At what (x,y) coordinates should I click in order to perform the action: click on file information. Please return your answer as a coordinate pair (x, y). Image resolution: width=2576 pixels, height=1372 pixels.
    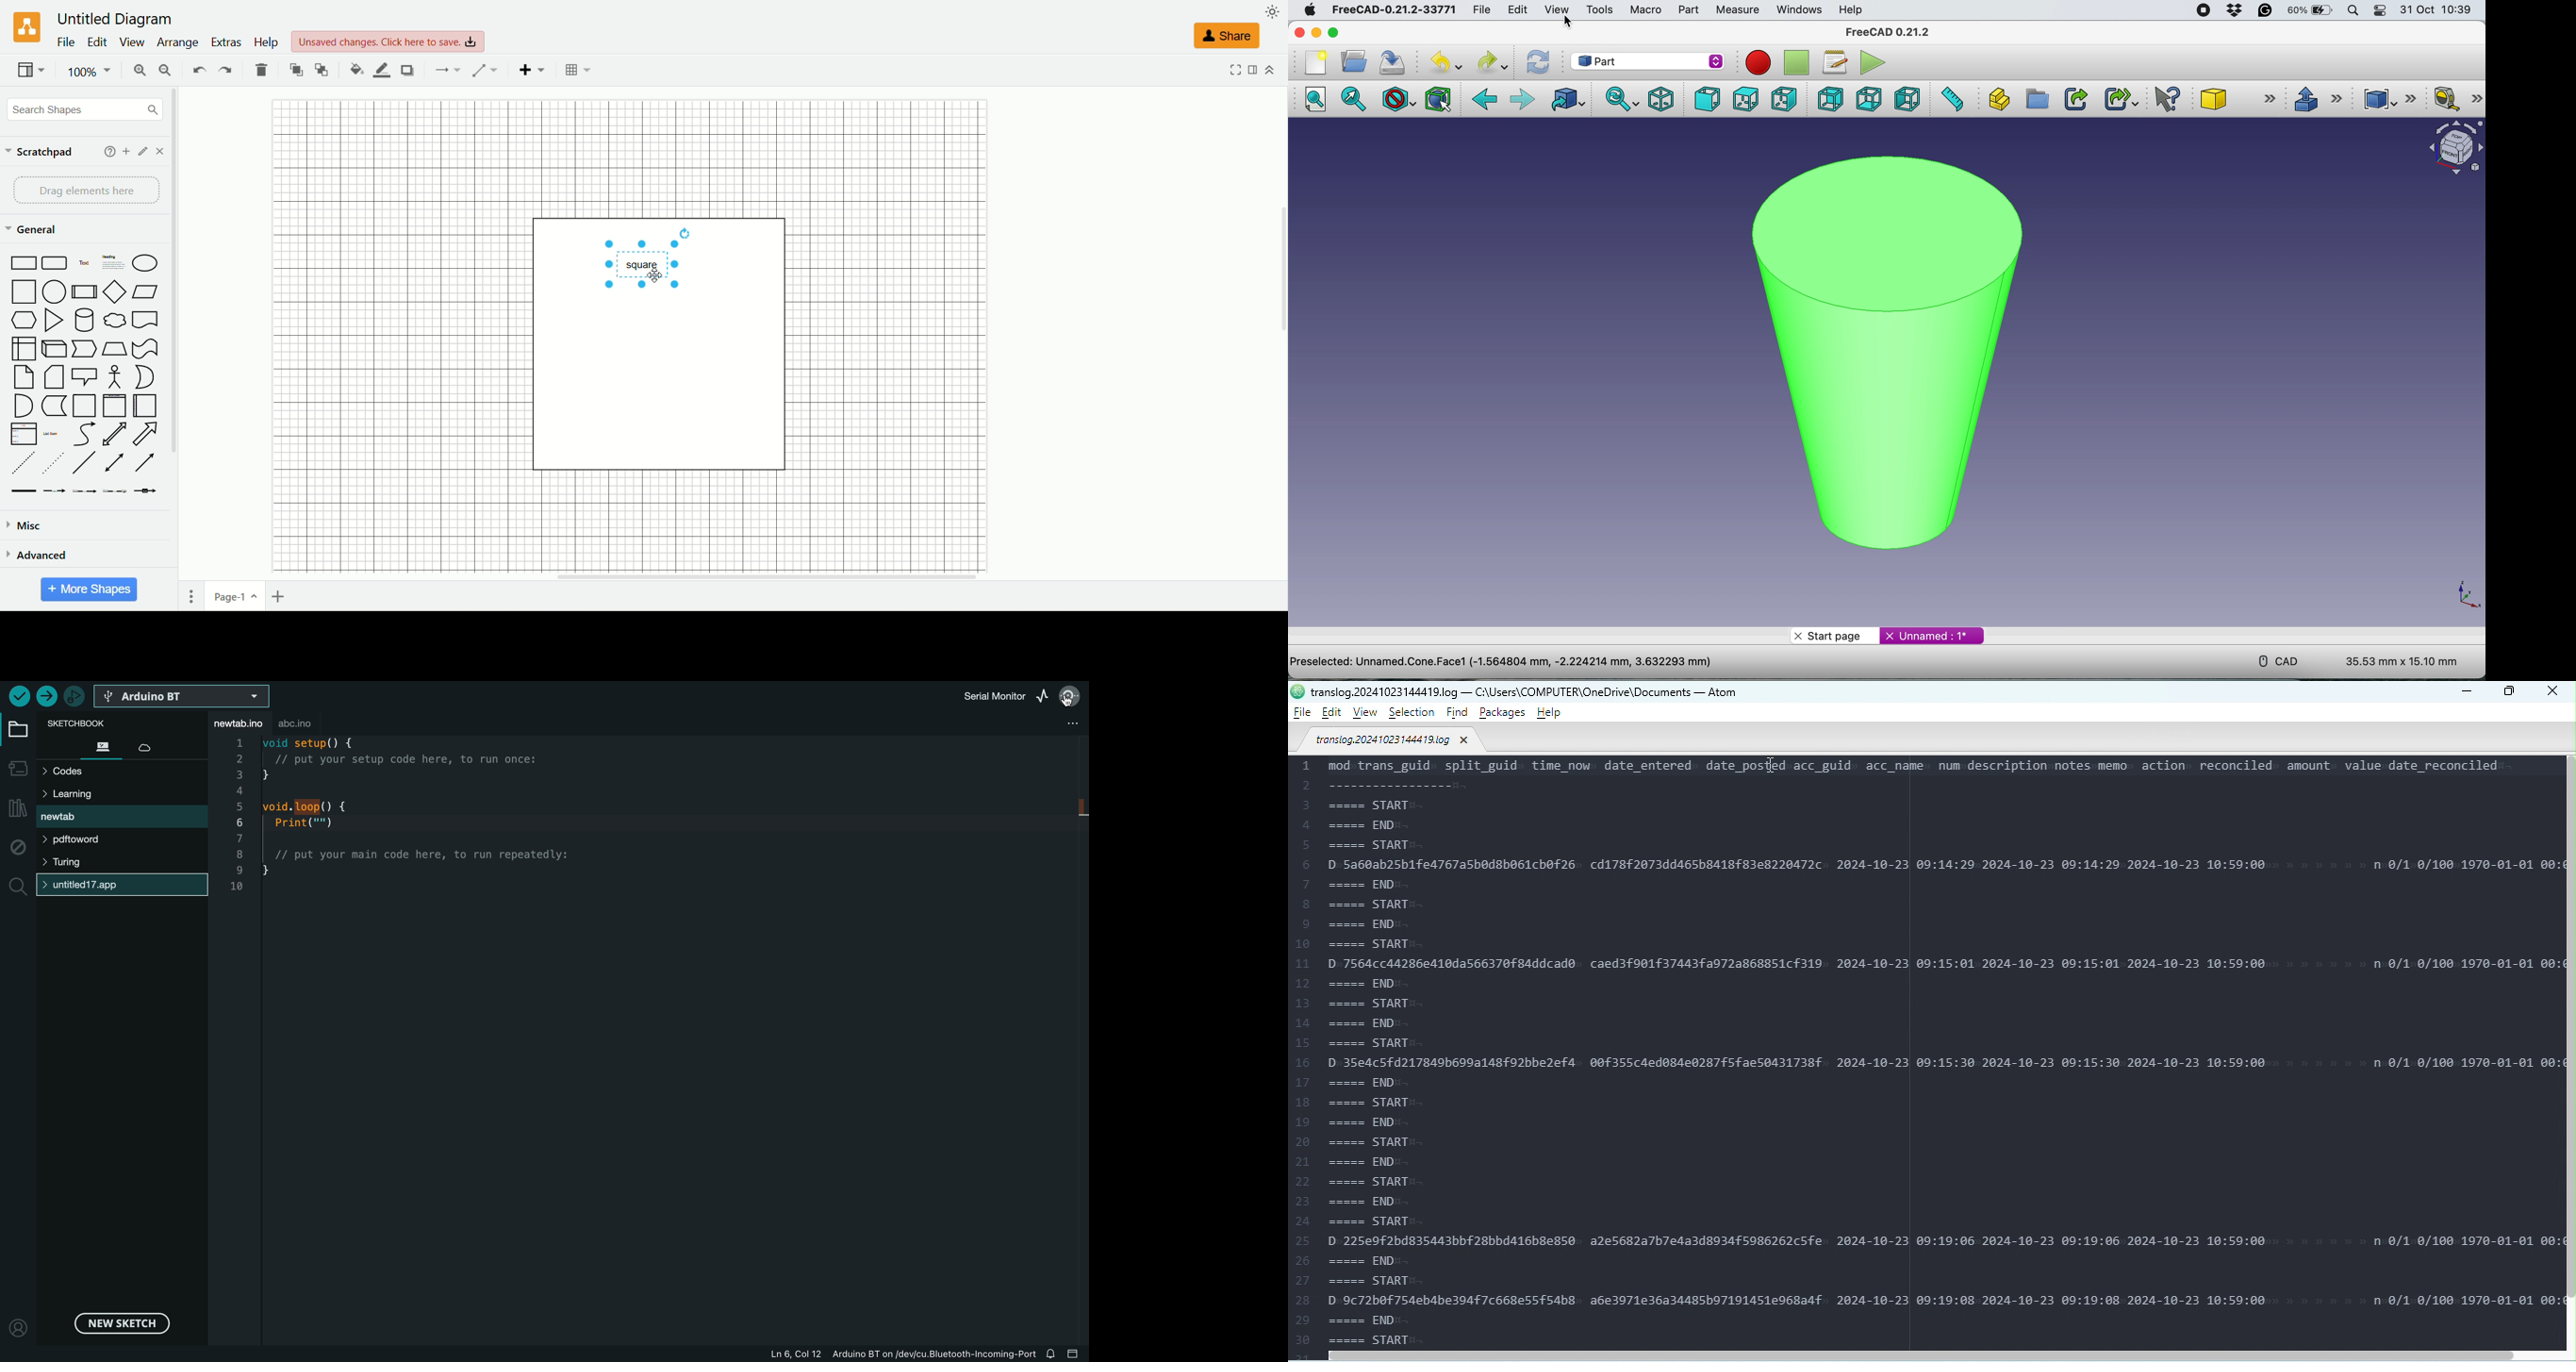
    Looking at the image, I should click on (875, 1355).